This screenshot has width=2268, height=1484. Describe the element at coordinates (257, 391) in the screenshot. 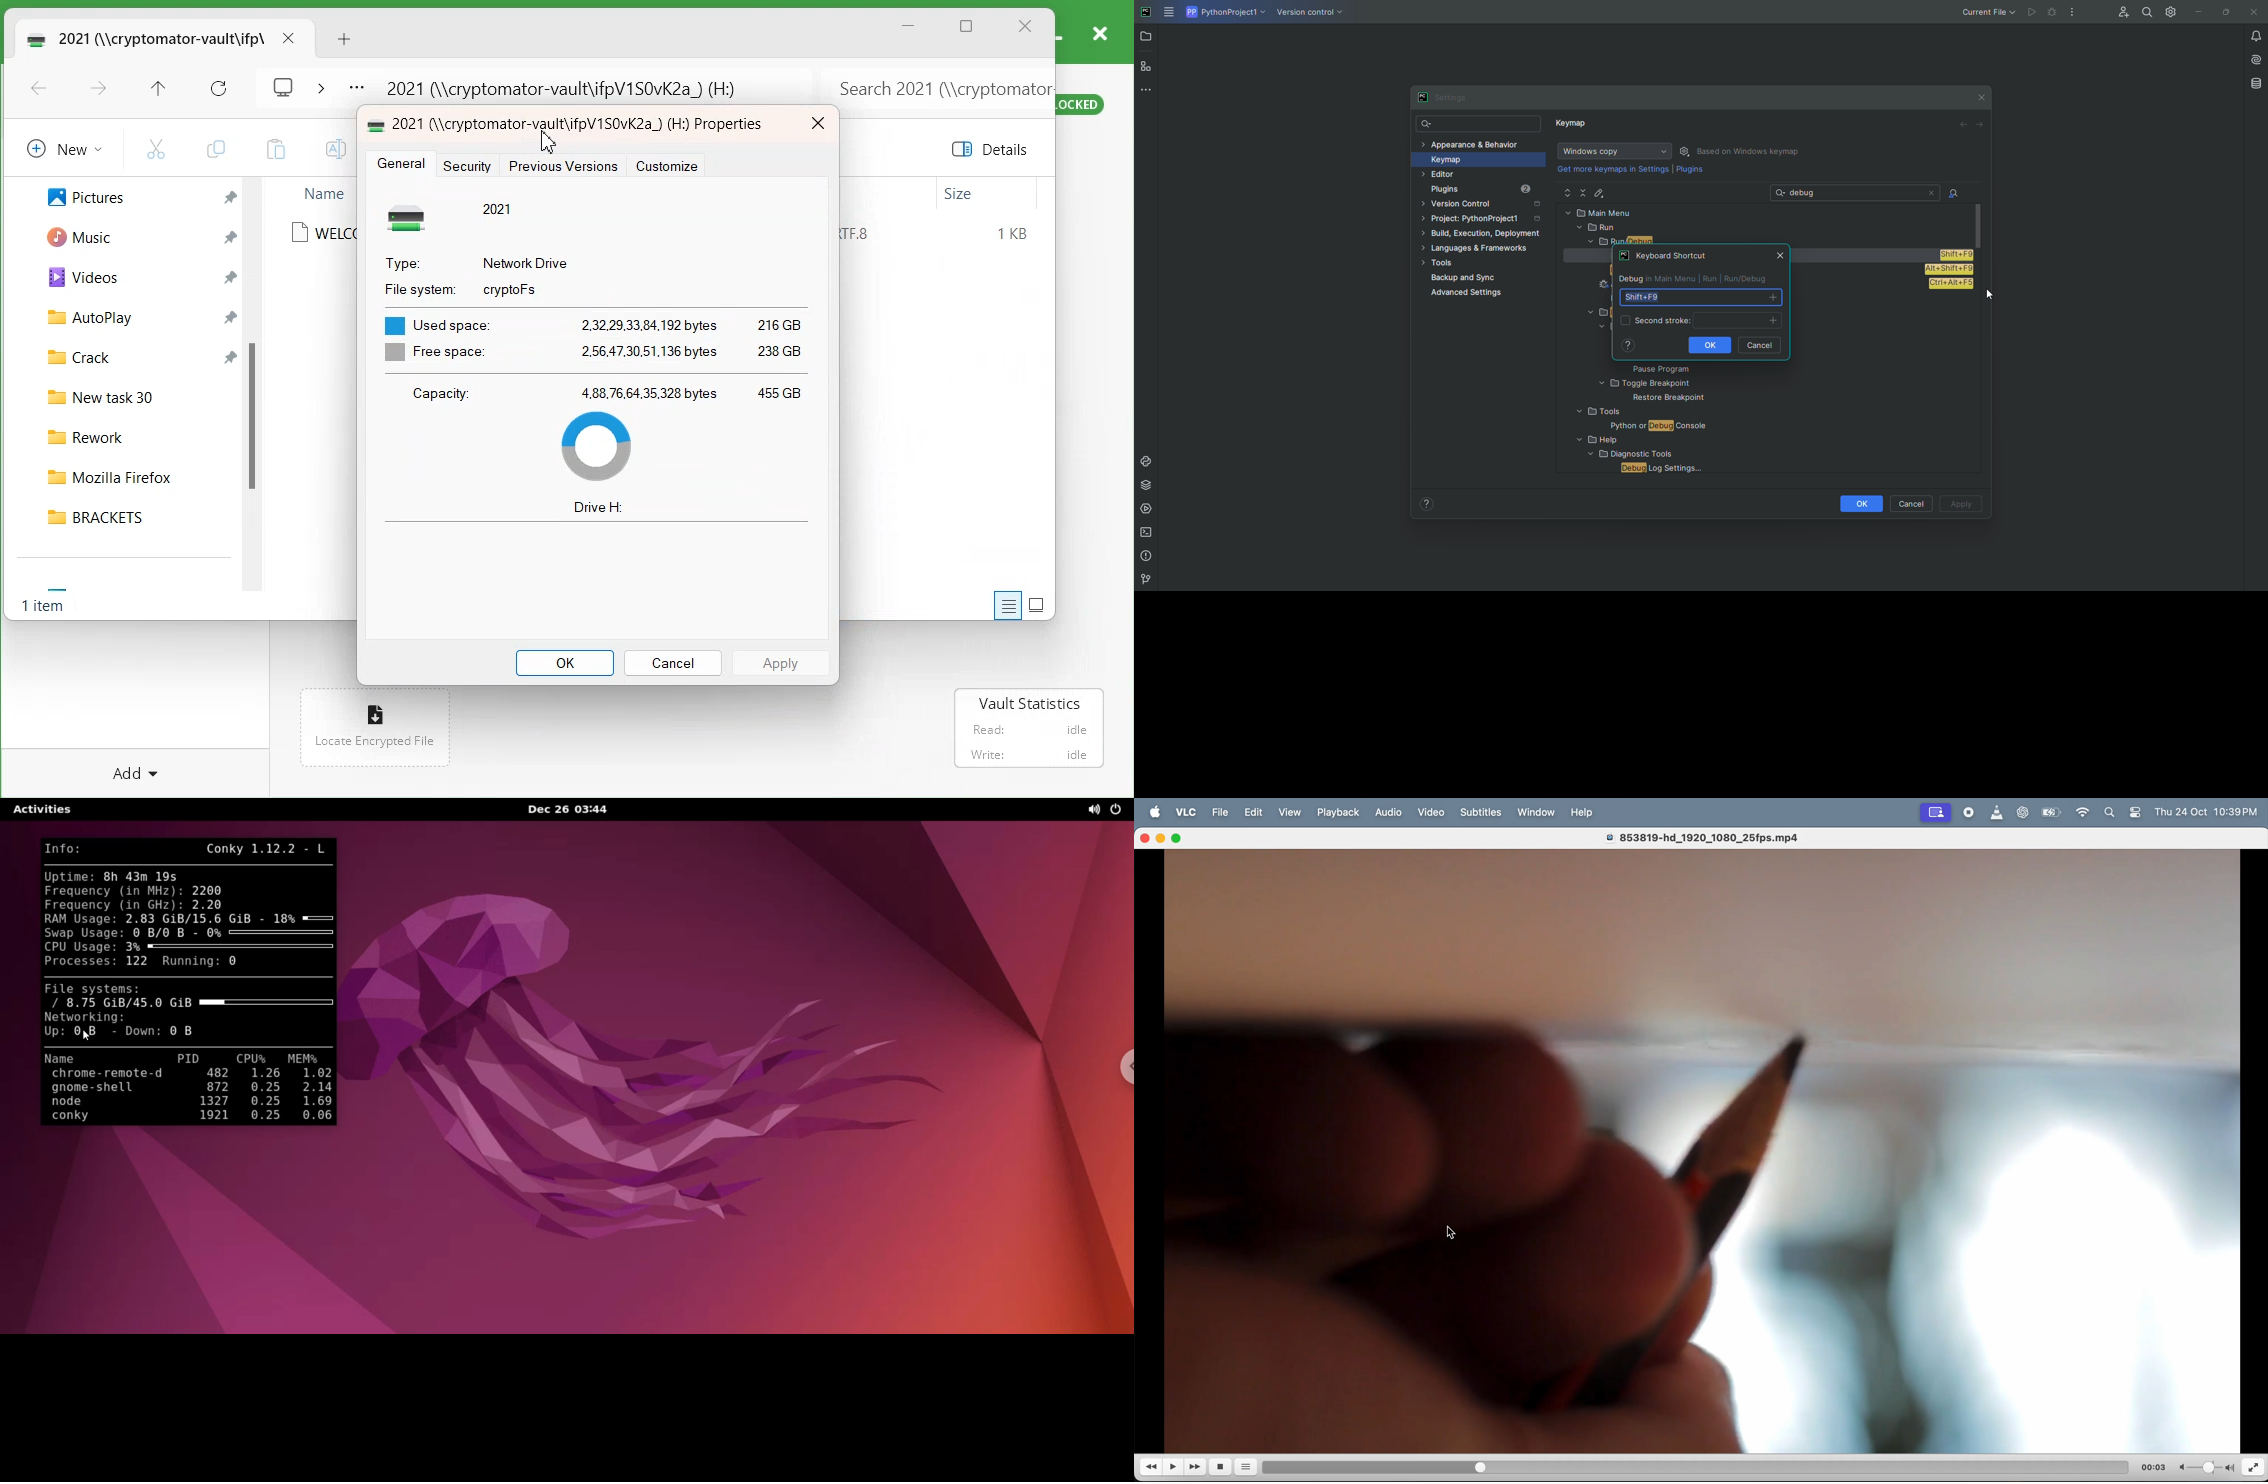

I see `Scroll` at that location.